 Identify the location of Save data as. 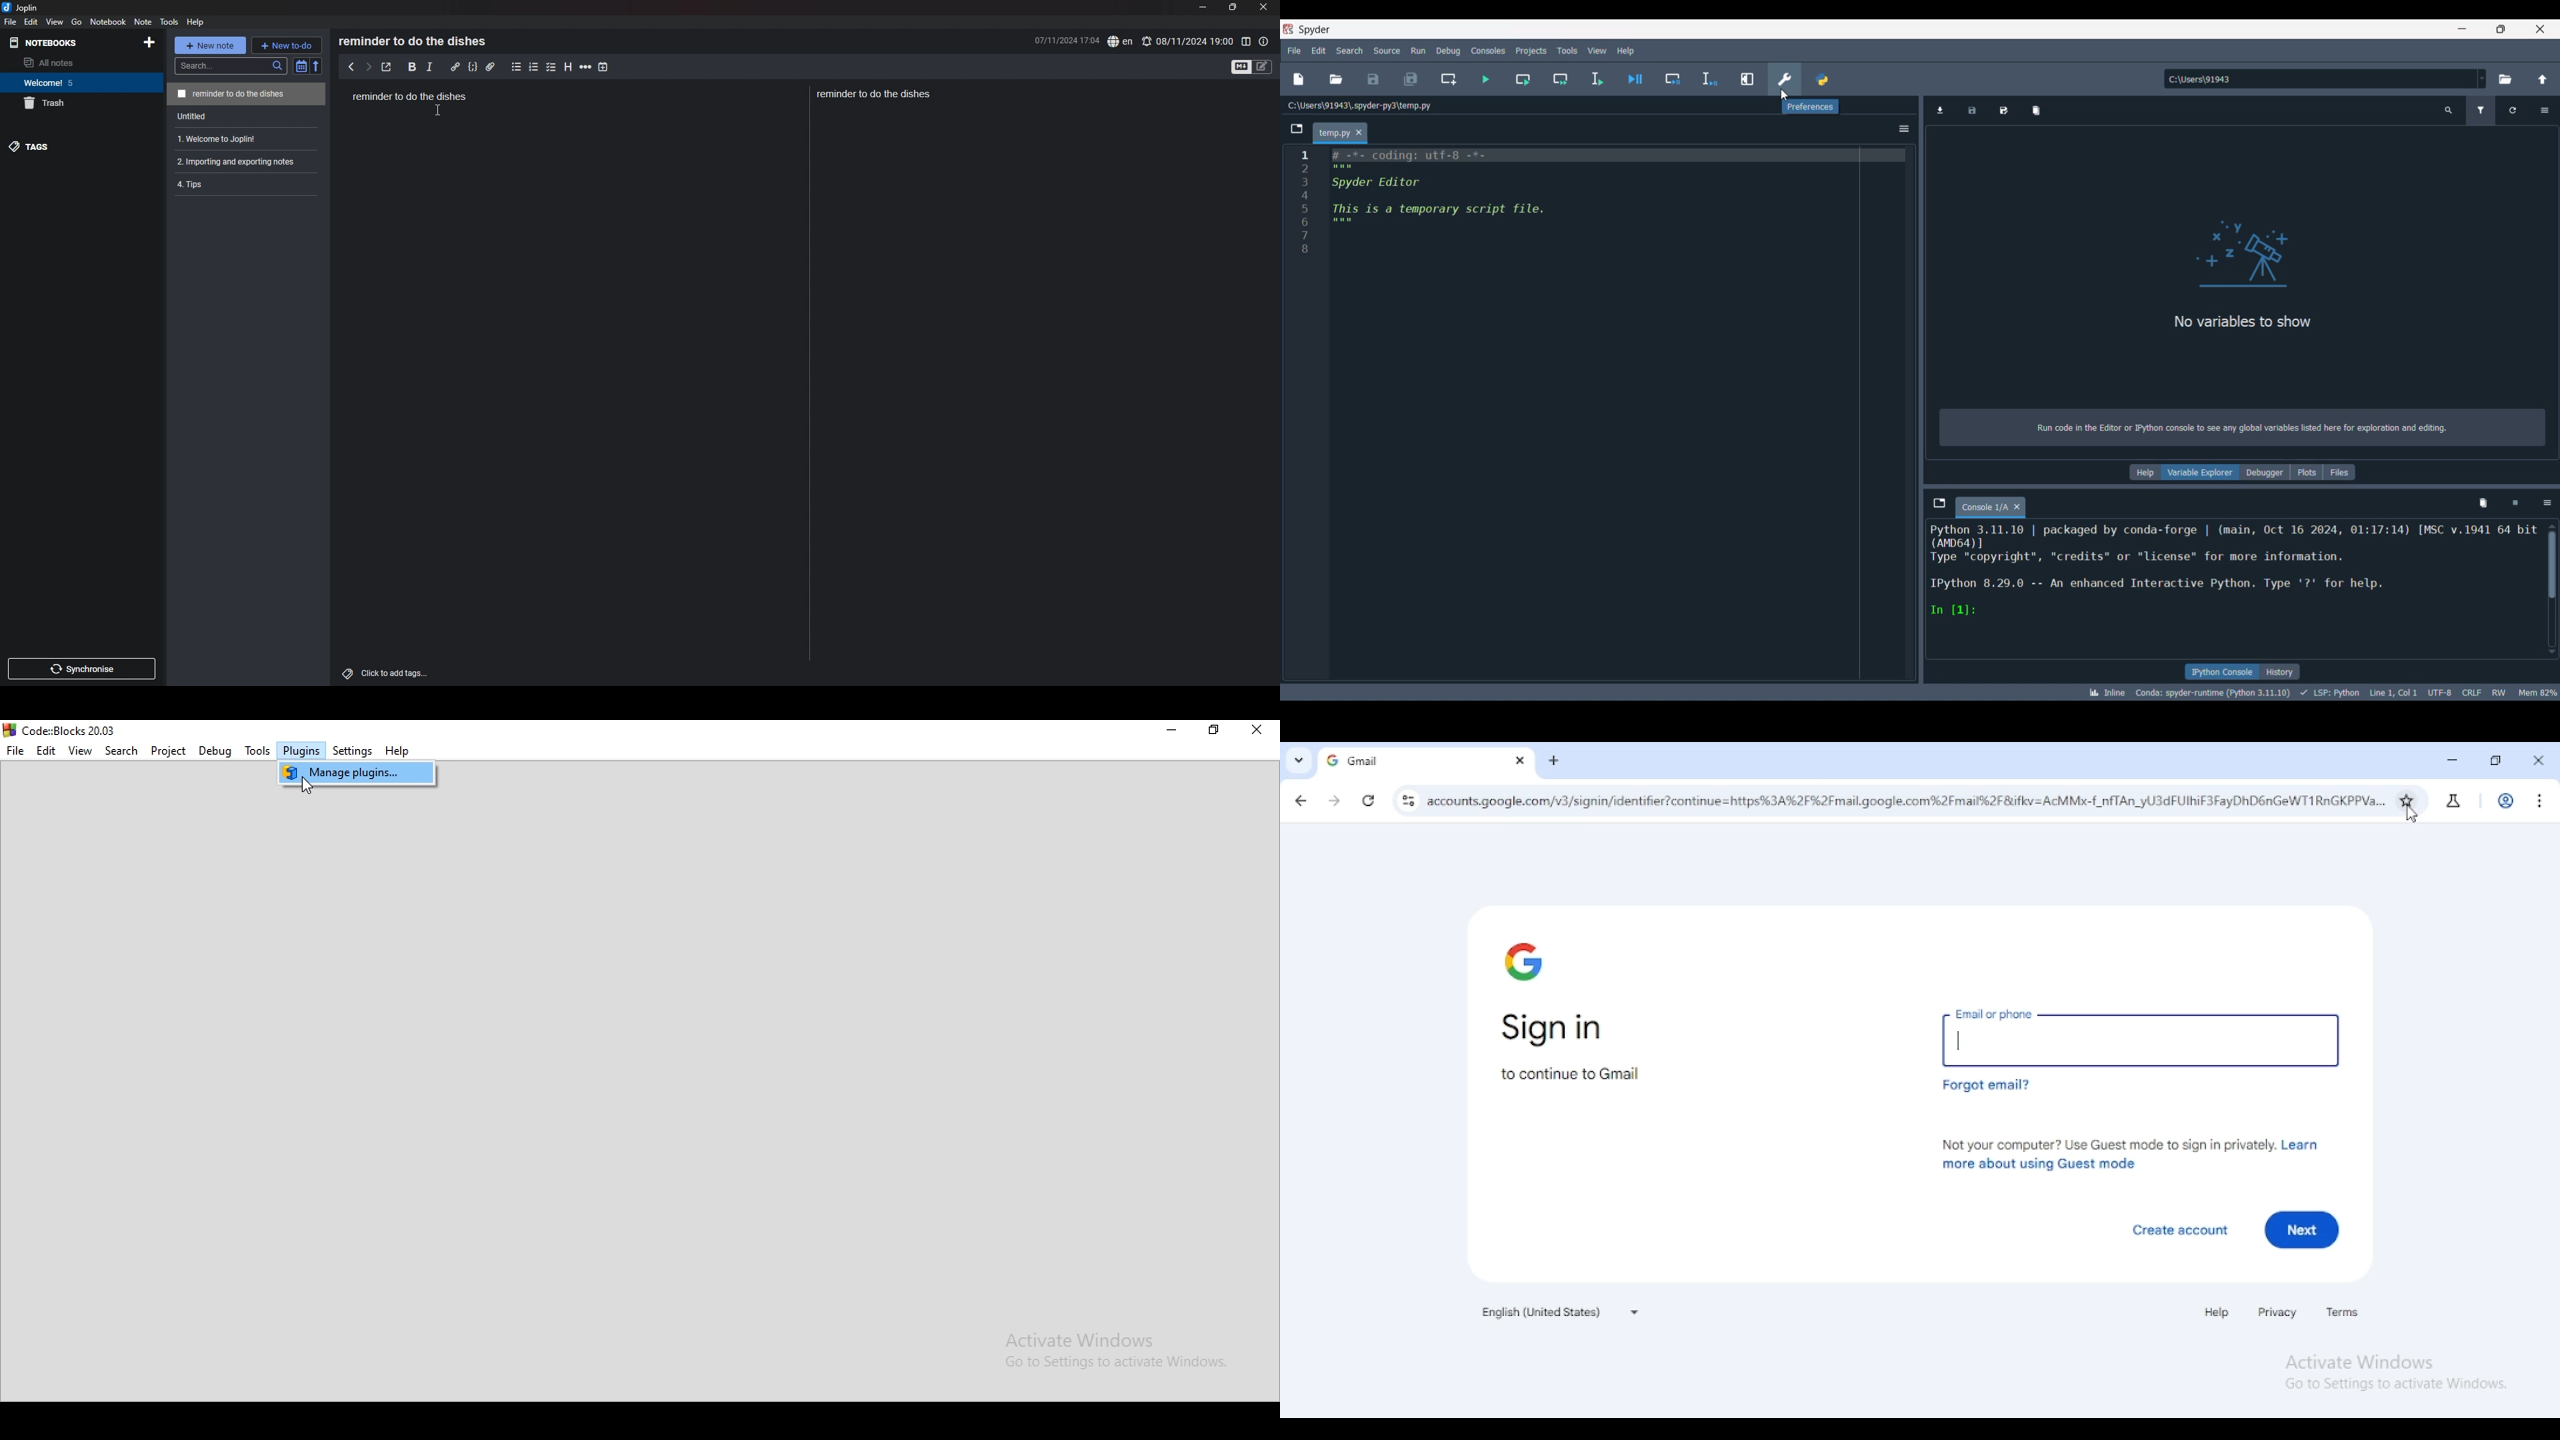
(2003, 111).